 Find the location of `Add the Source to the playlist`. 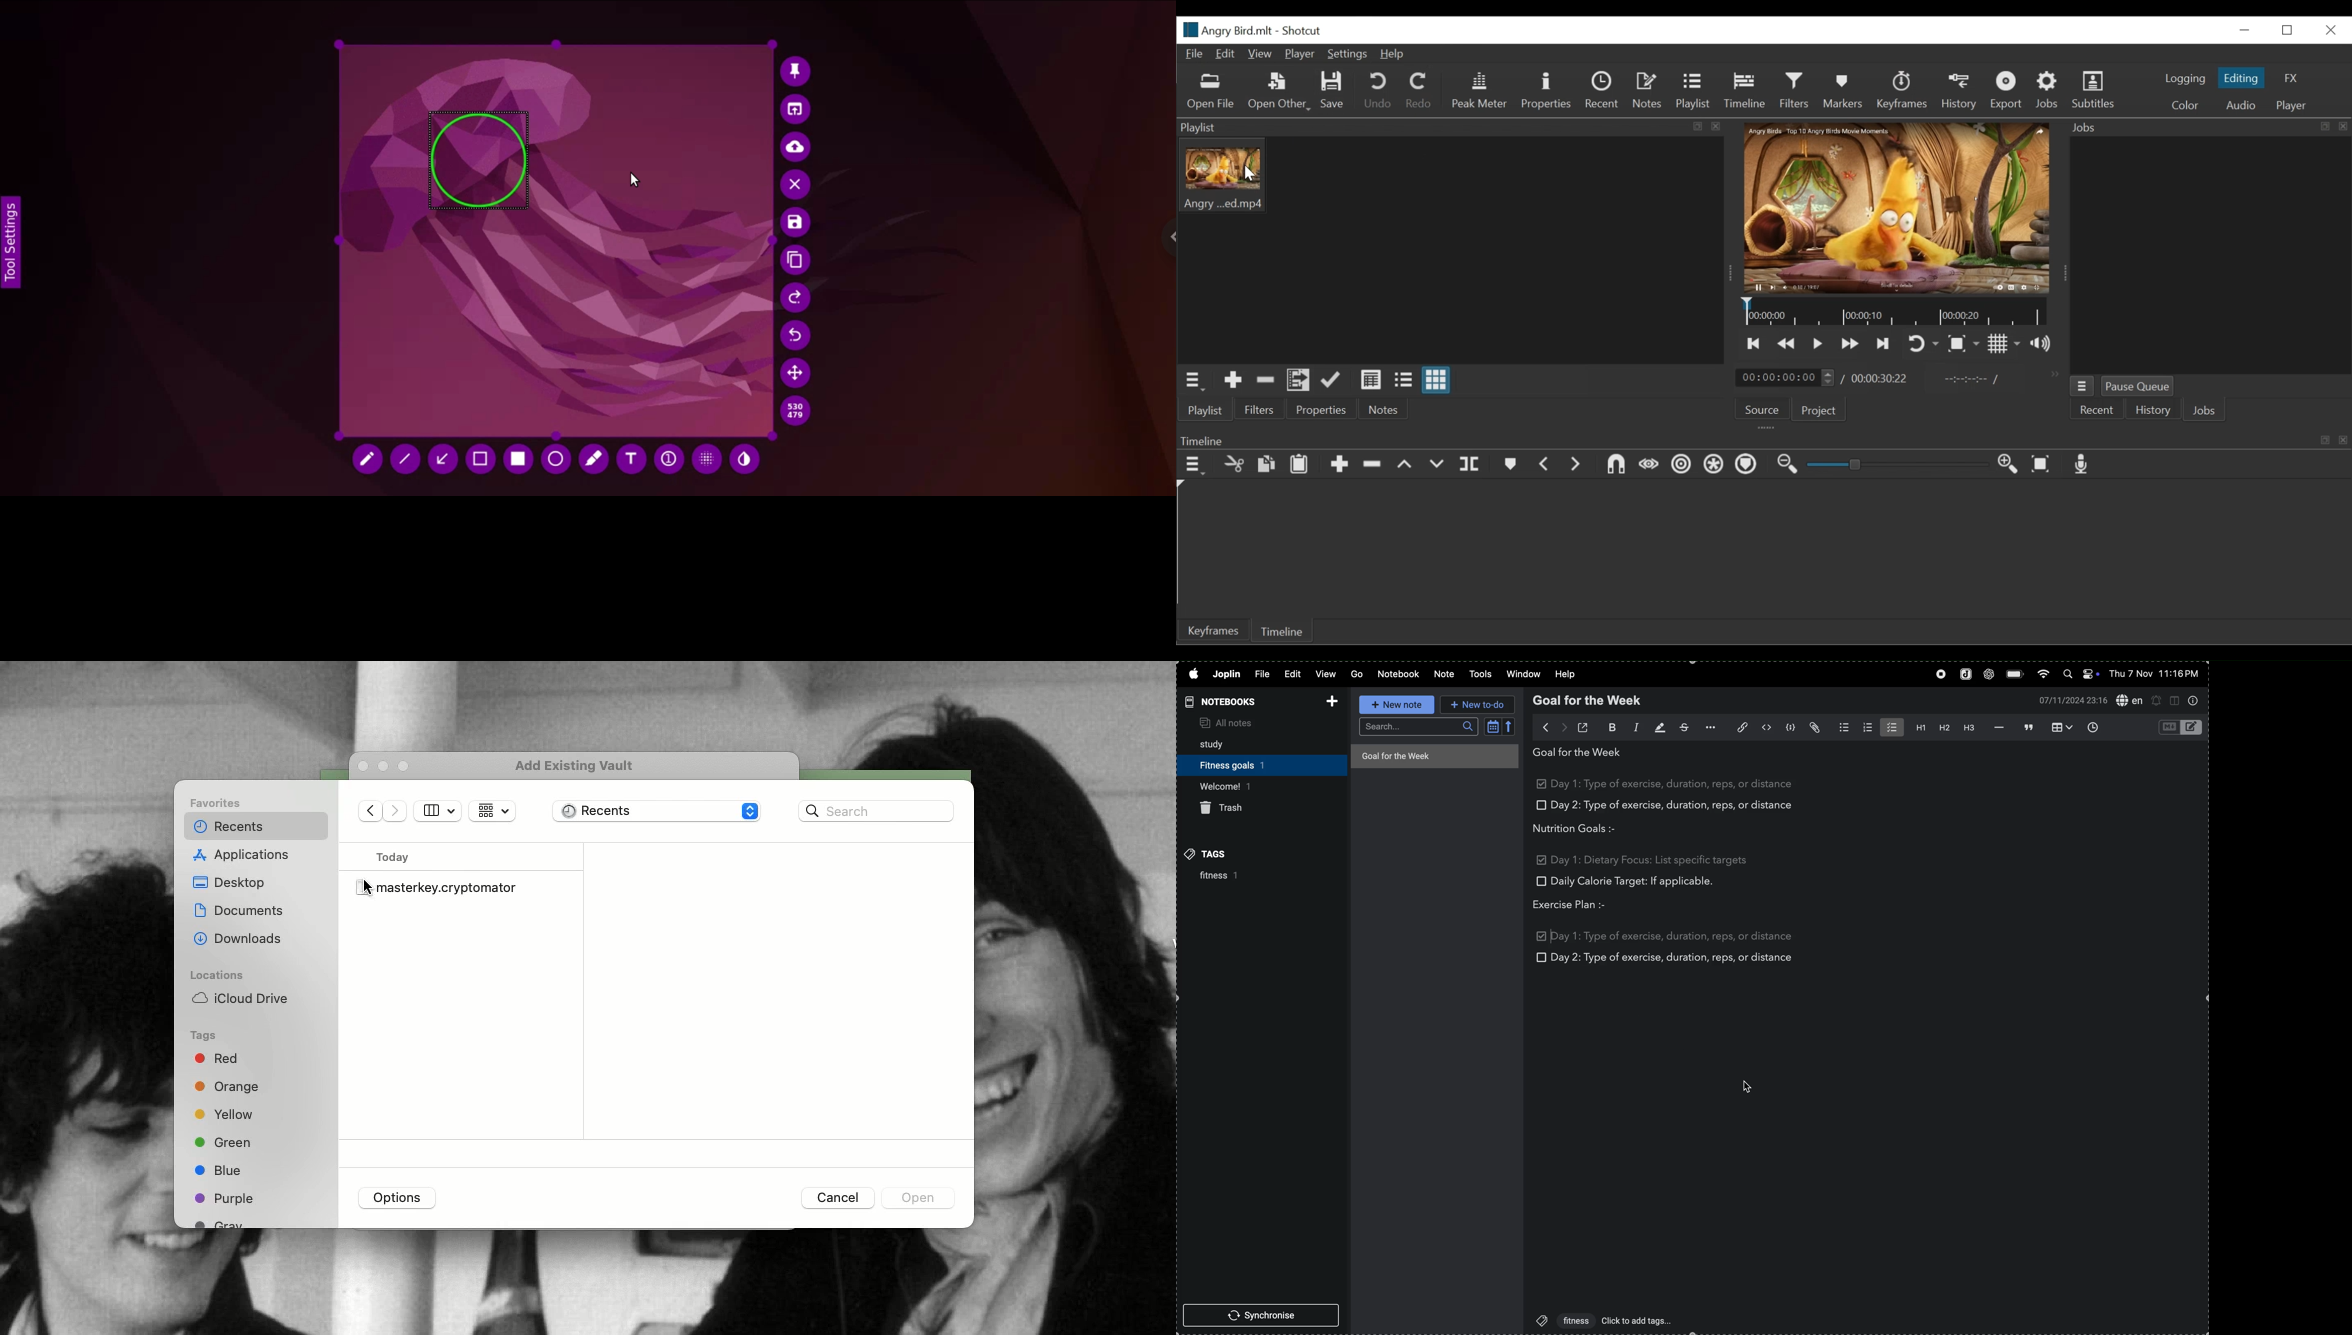

Add the Source to the playlist is located at coordinates (1232, 380).